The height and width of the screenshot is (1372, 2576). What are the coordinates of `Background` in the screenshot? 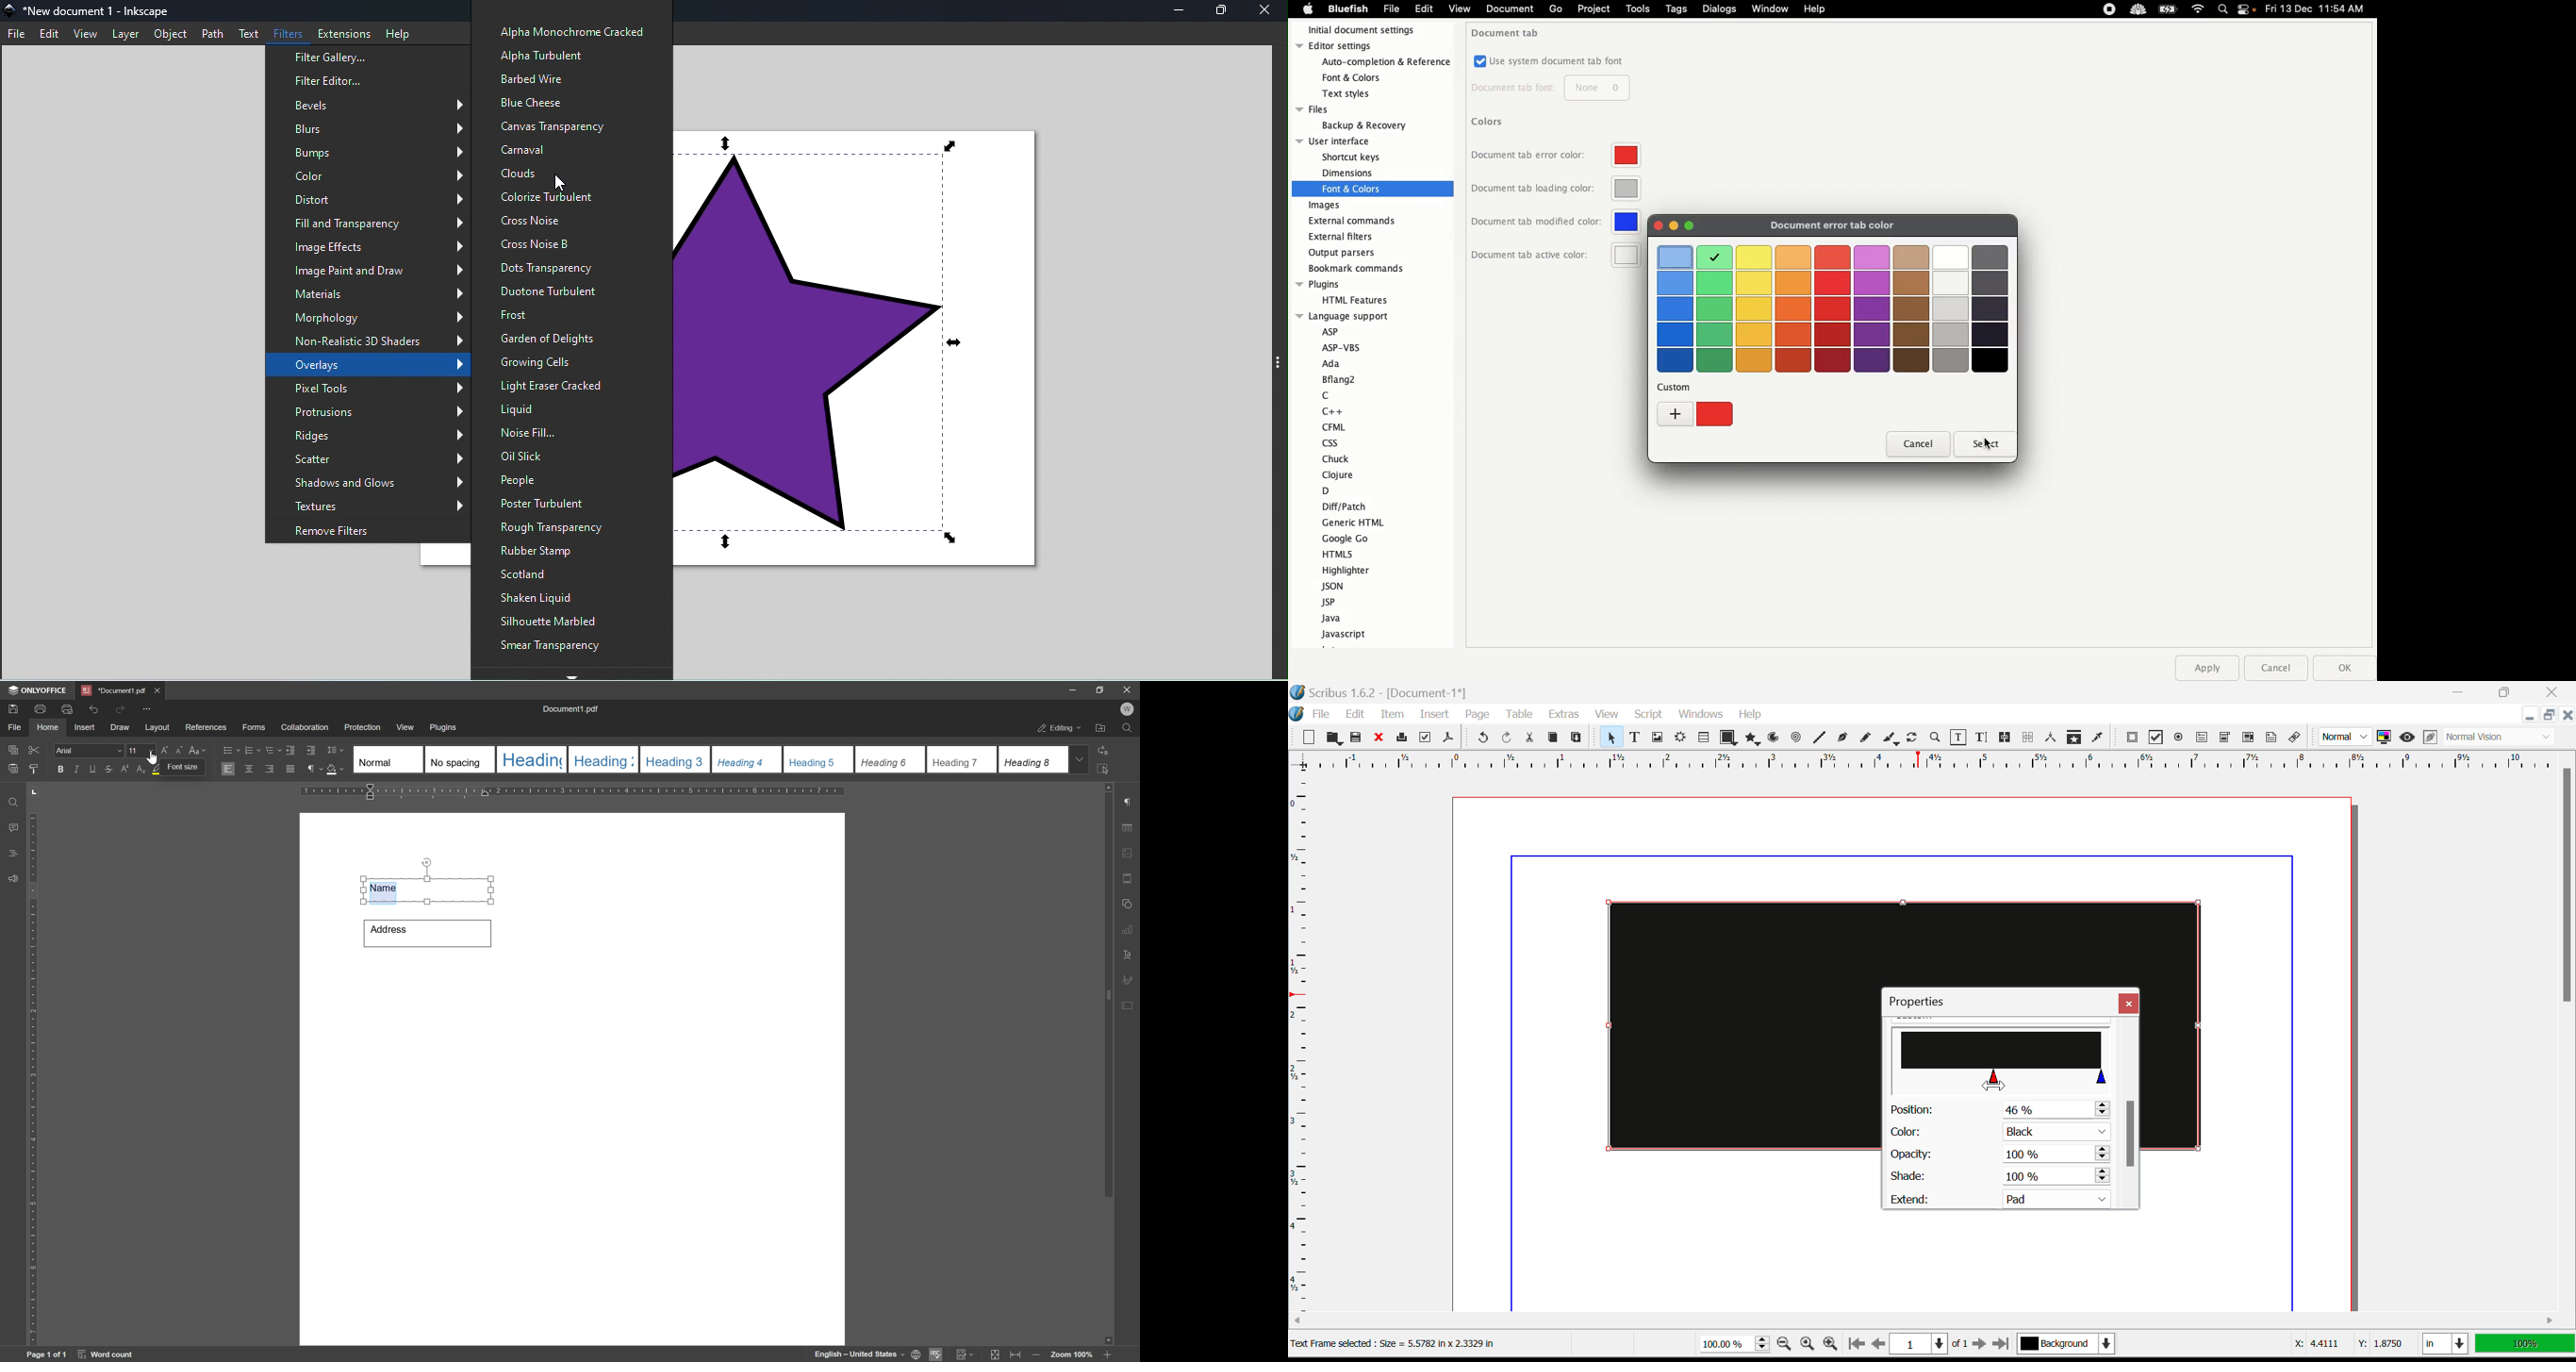 It's located at (2070, 1346).